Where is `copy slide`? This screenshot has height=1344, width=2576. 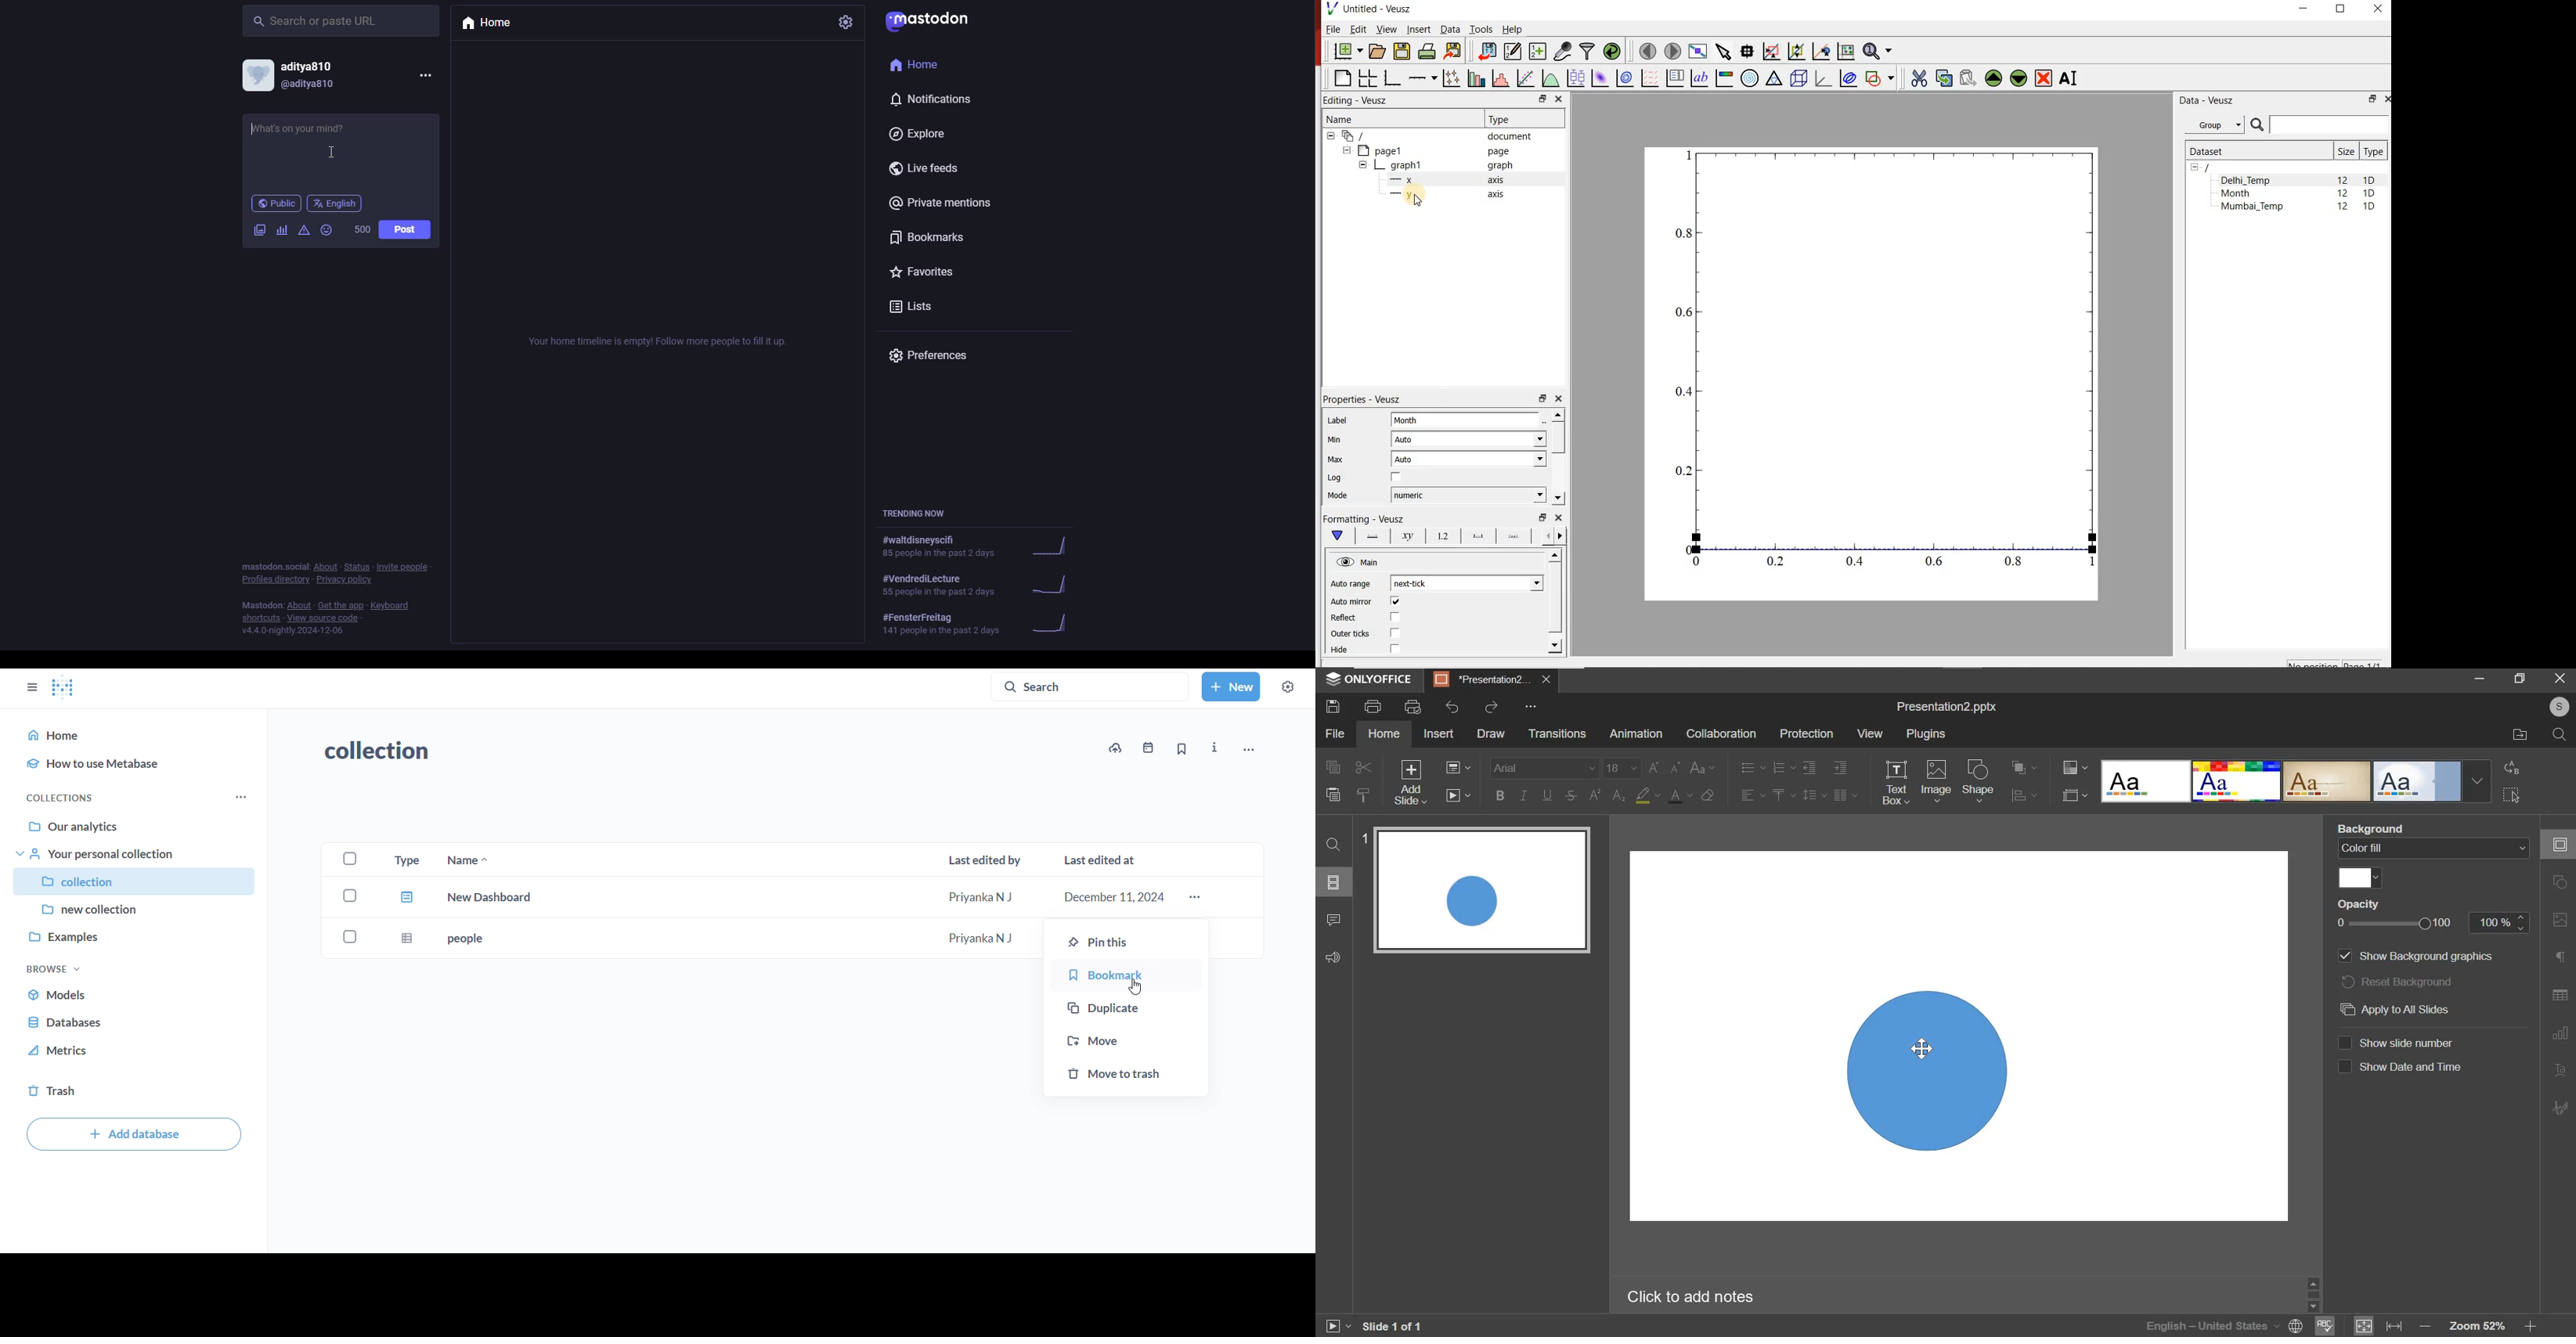
copy slide is located at coordinates (1364, 795).